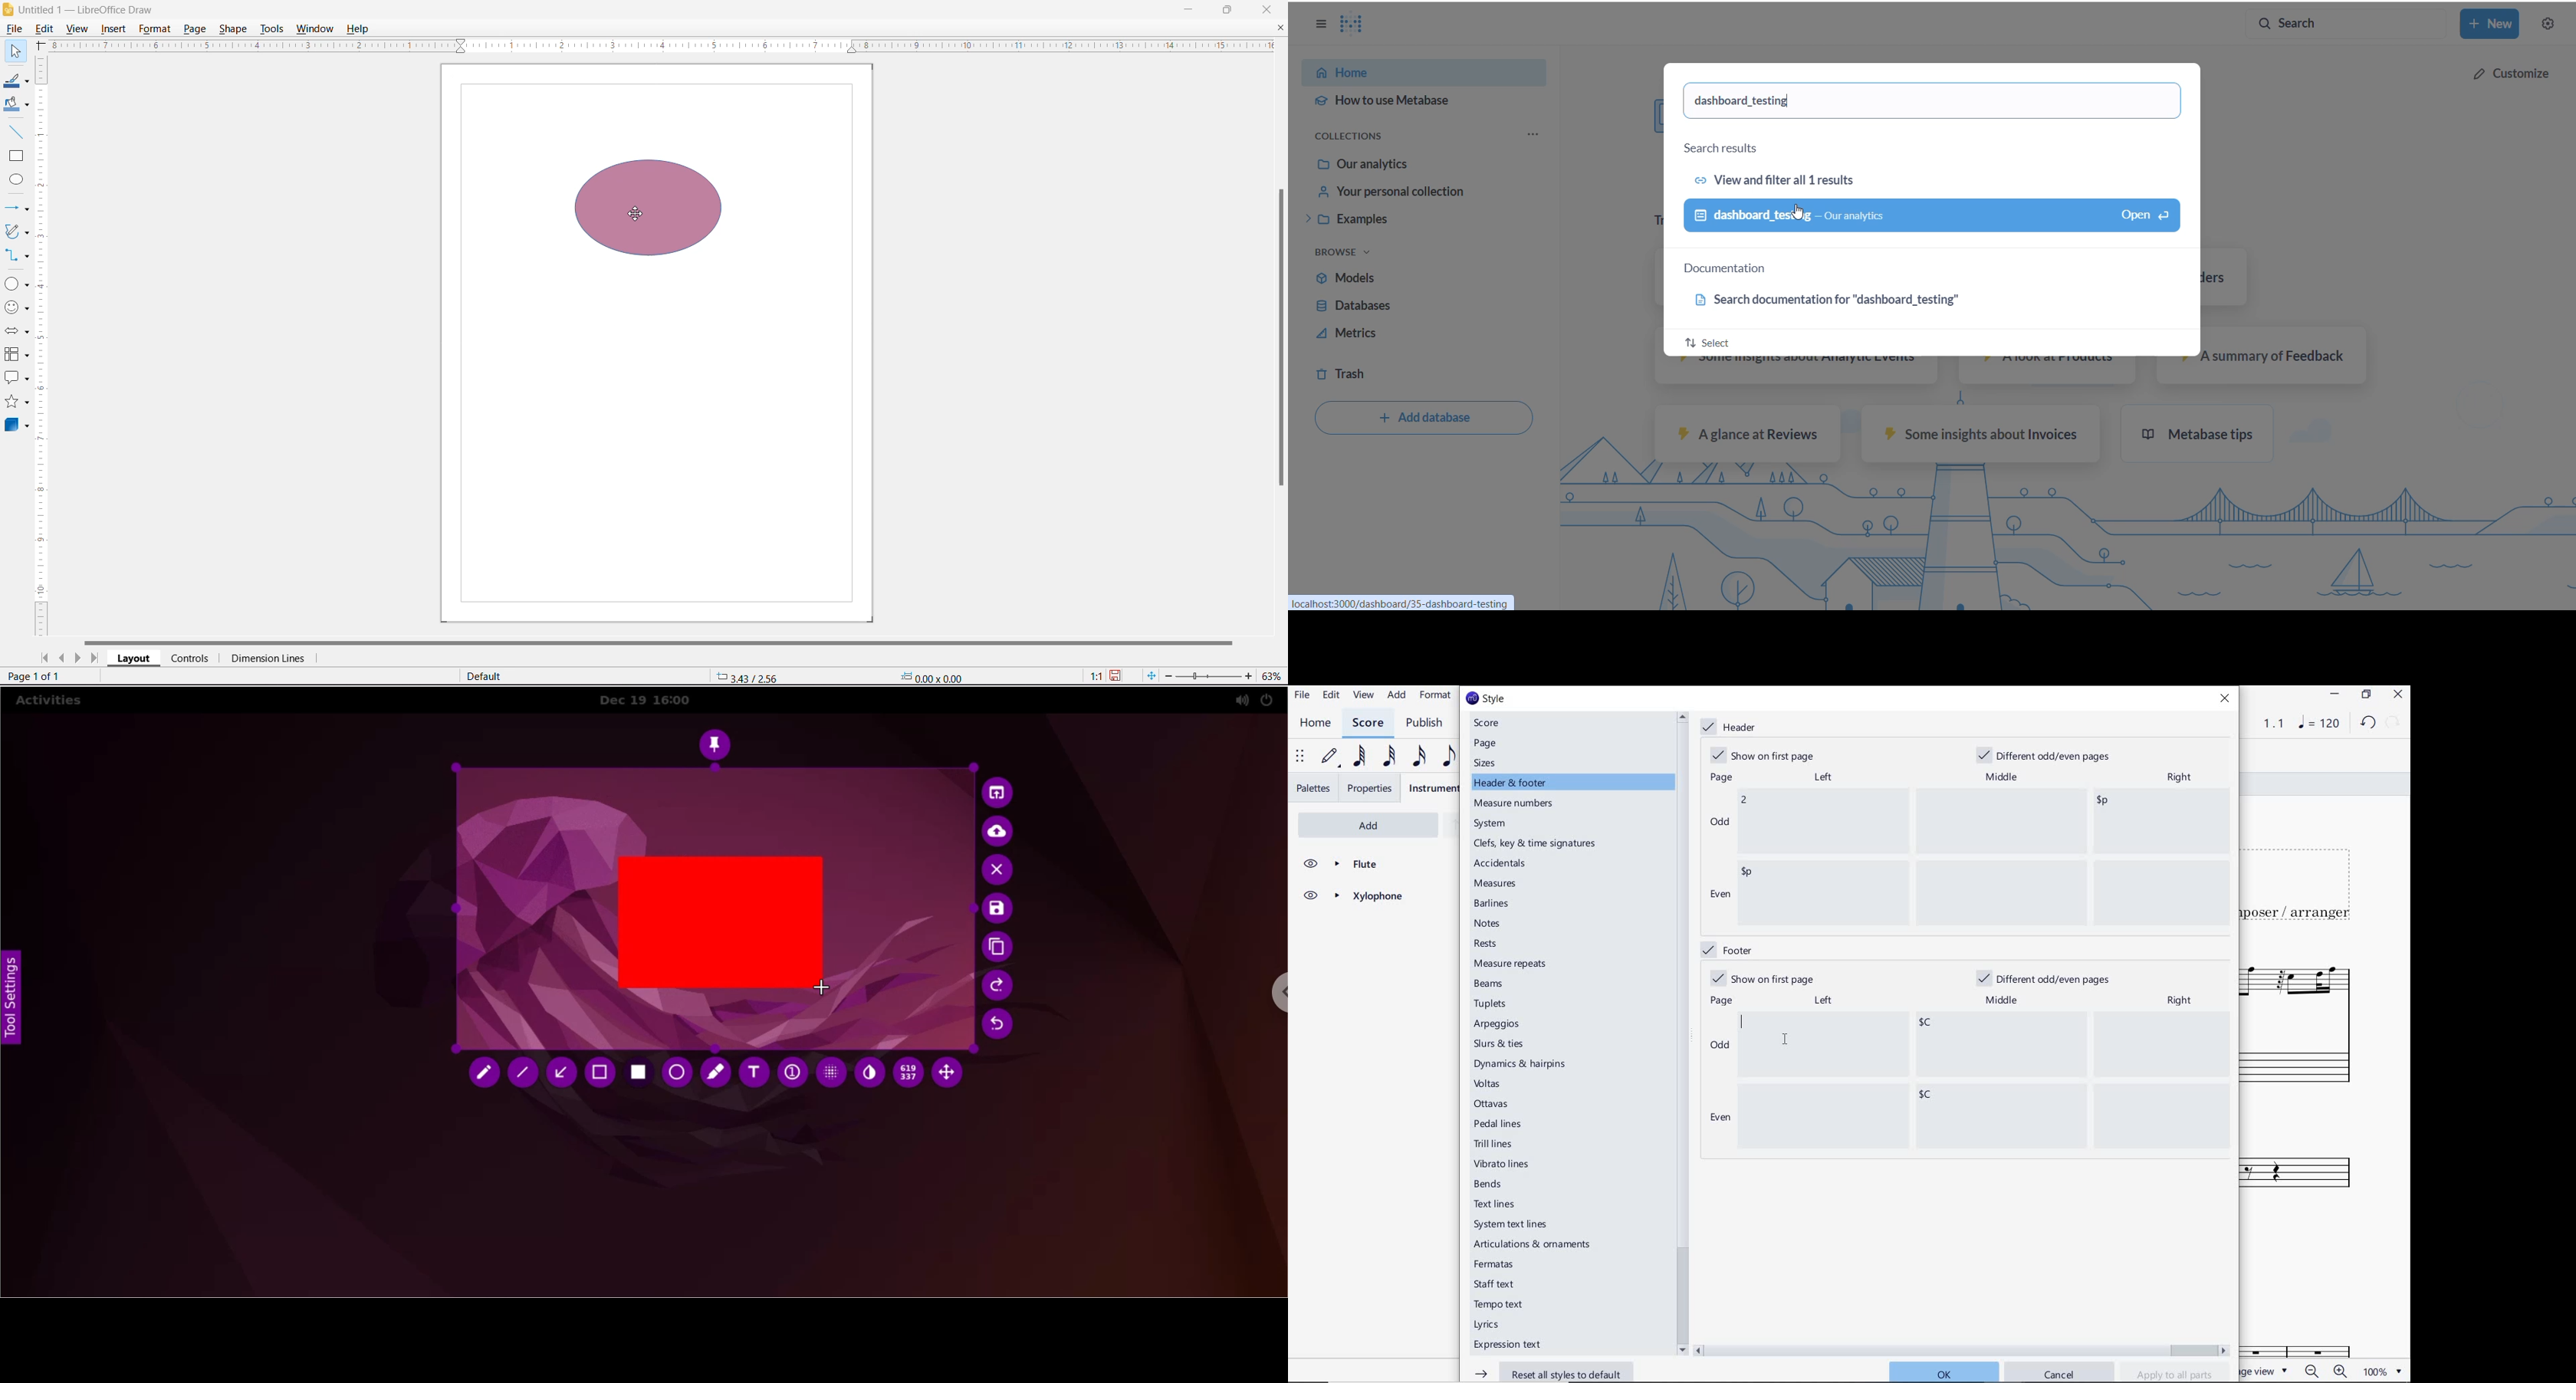 This screenshot has width=2576, height=1400. Describe the element at coordinates (2318, 724) in the screenshot. I see `NOTE` at that location.